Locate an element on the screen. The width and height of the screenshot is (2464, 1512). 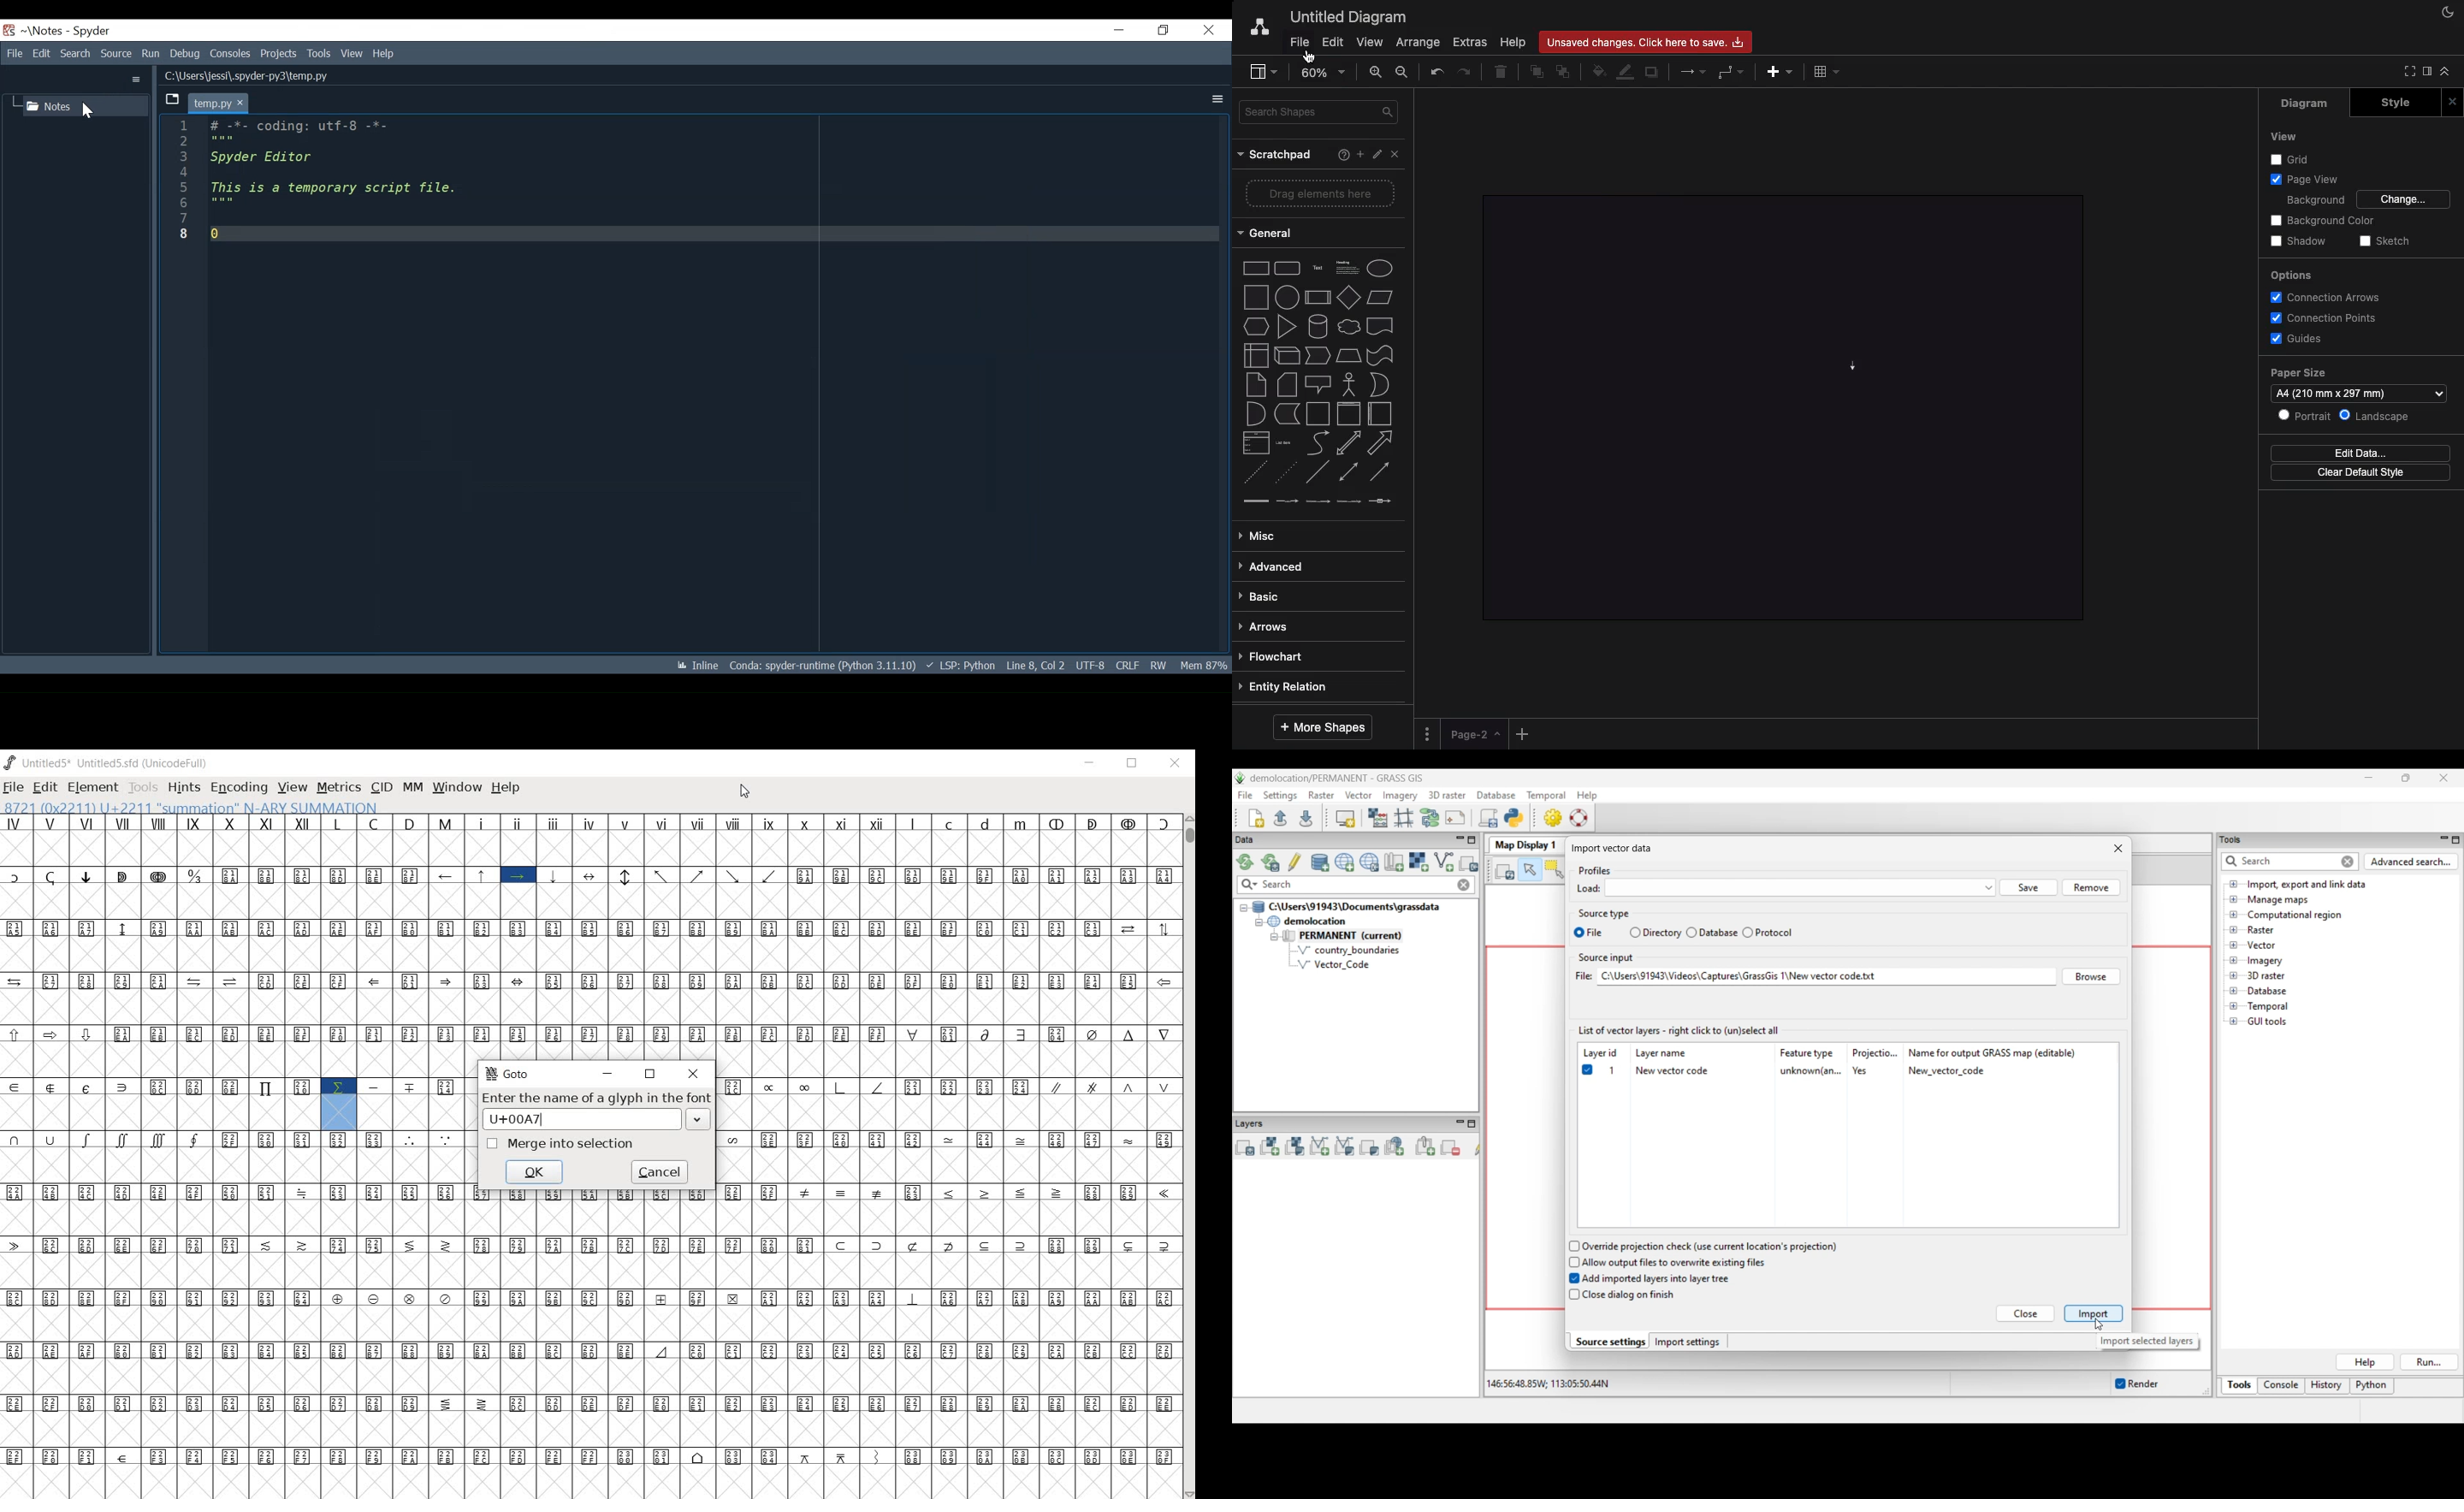
Zoom in is located at coordinates (1377, 72).